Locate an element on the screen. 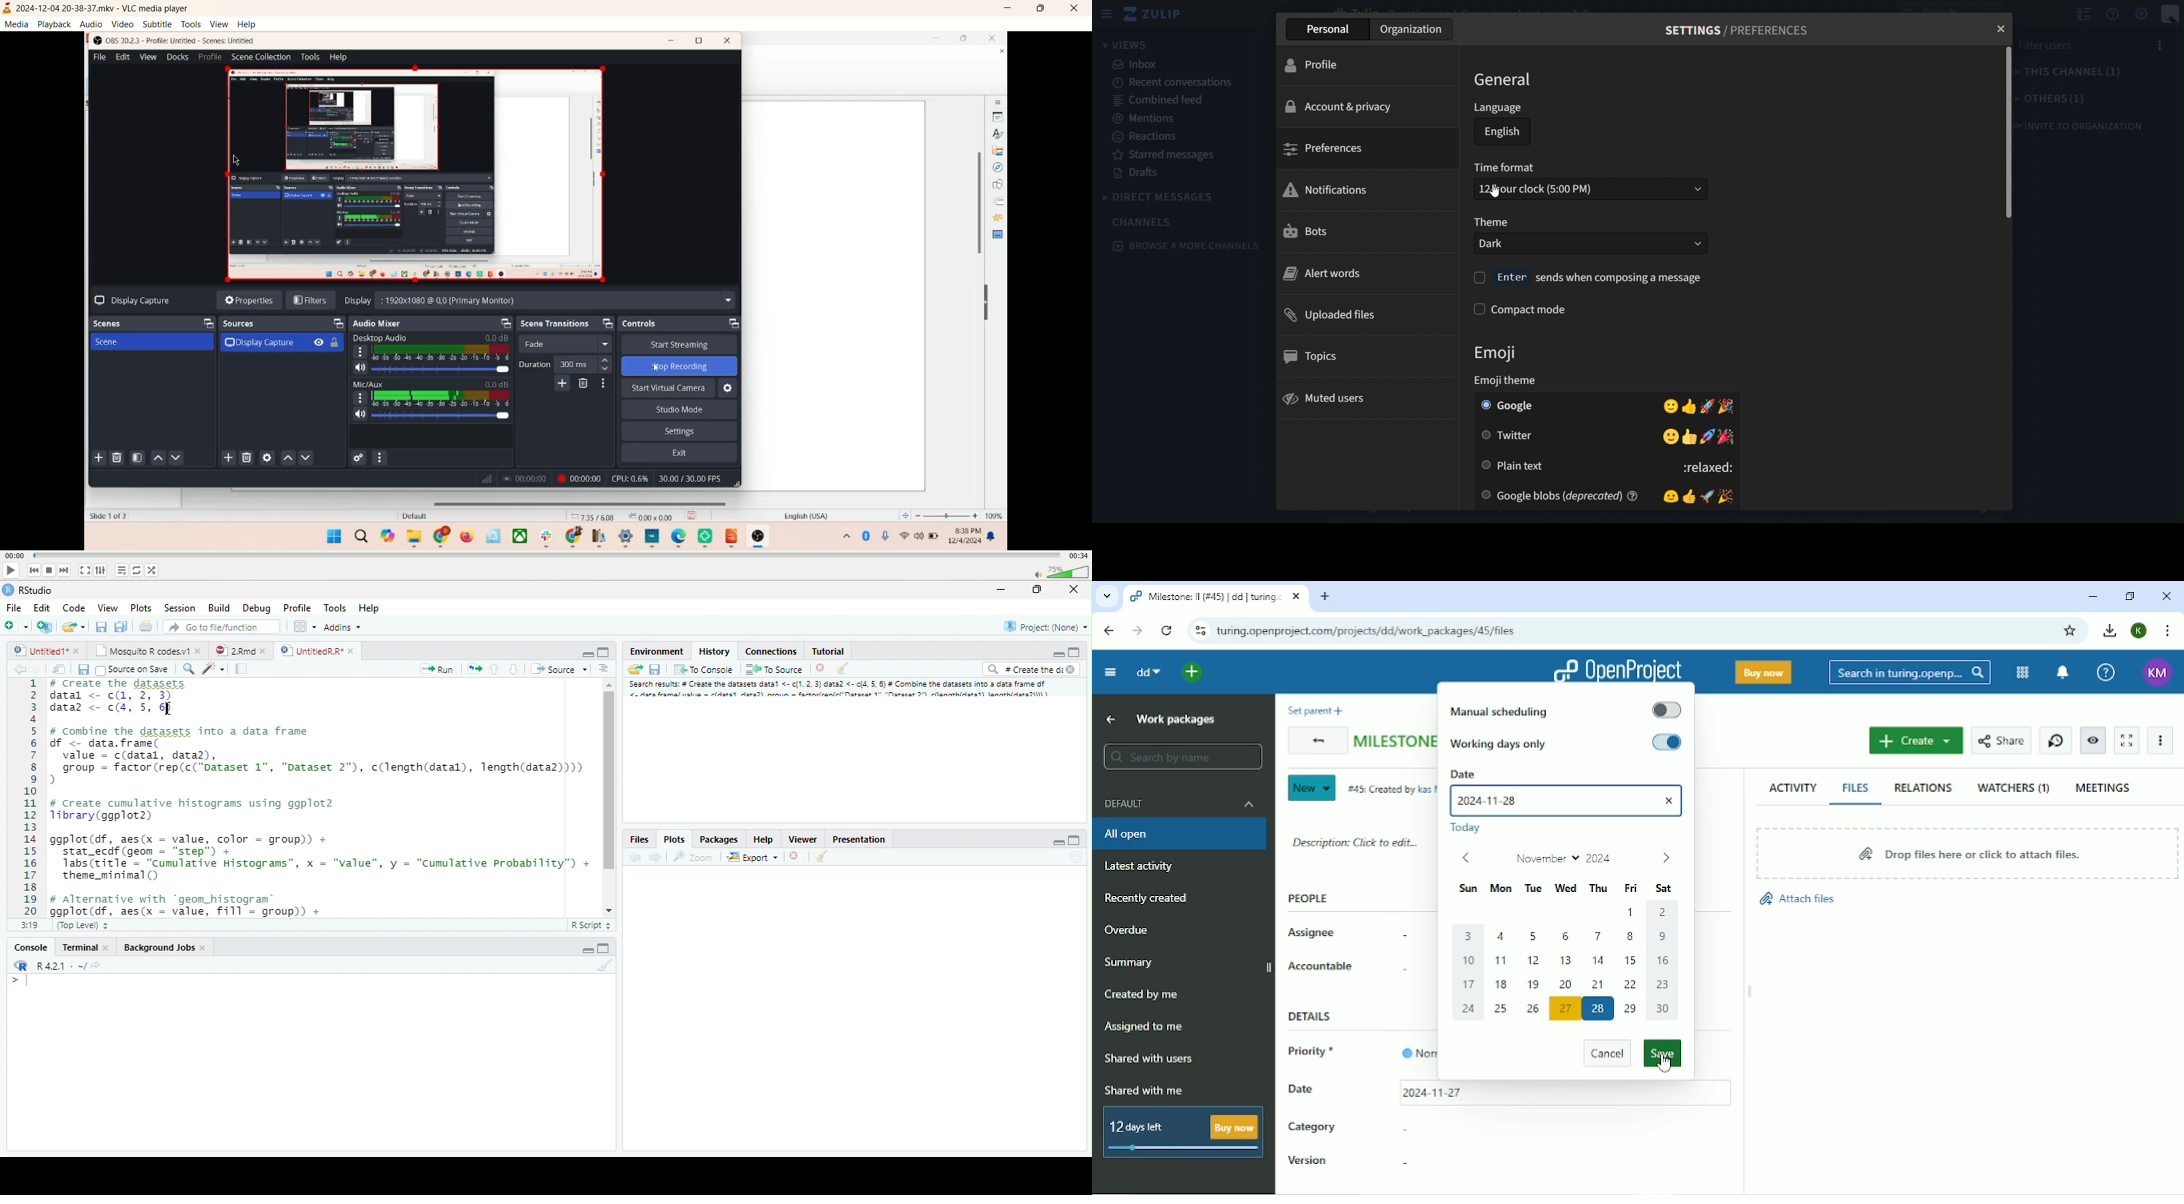 The width and height of the screenshot is (2184, 1204). invite to organization is located at coordinates (2086, 125).